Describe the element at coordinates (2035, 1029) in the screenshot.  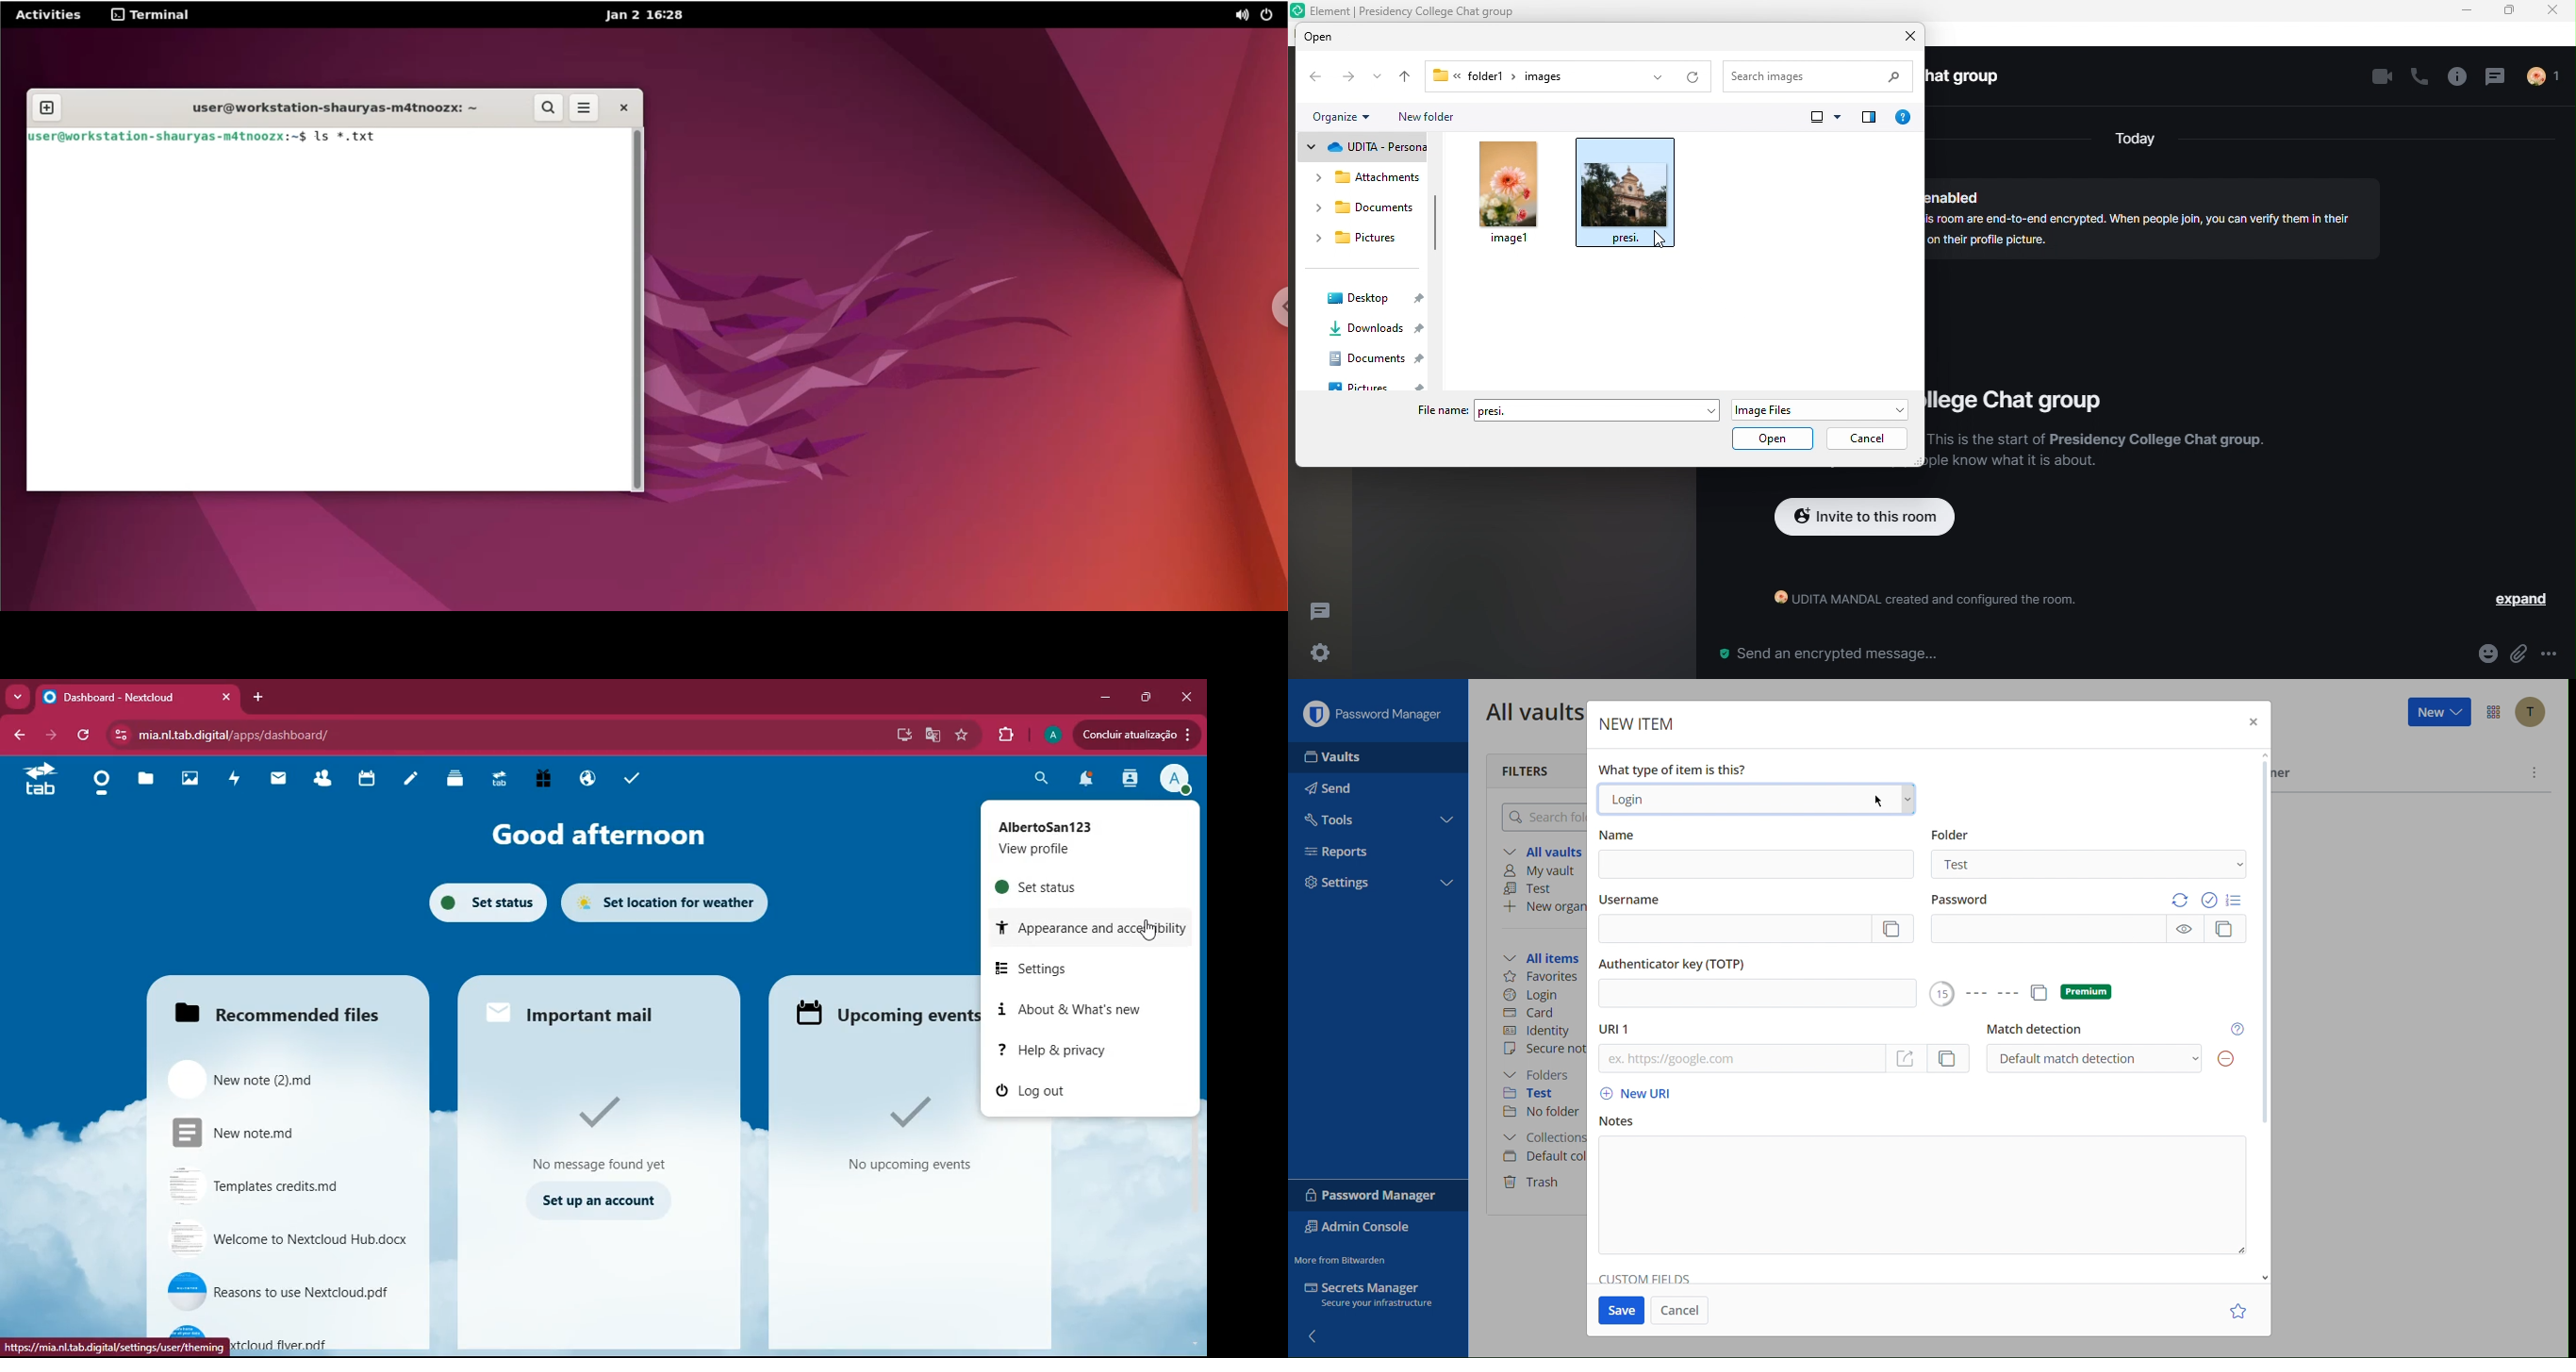
I see `Match detection` at that location.